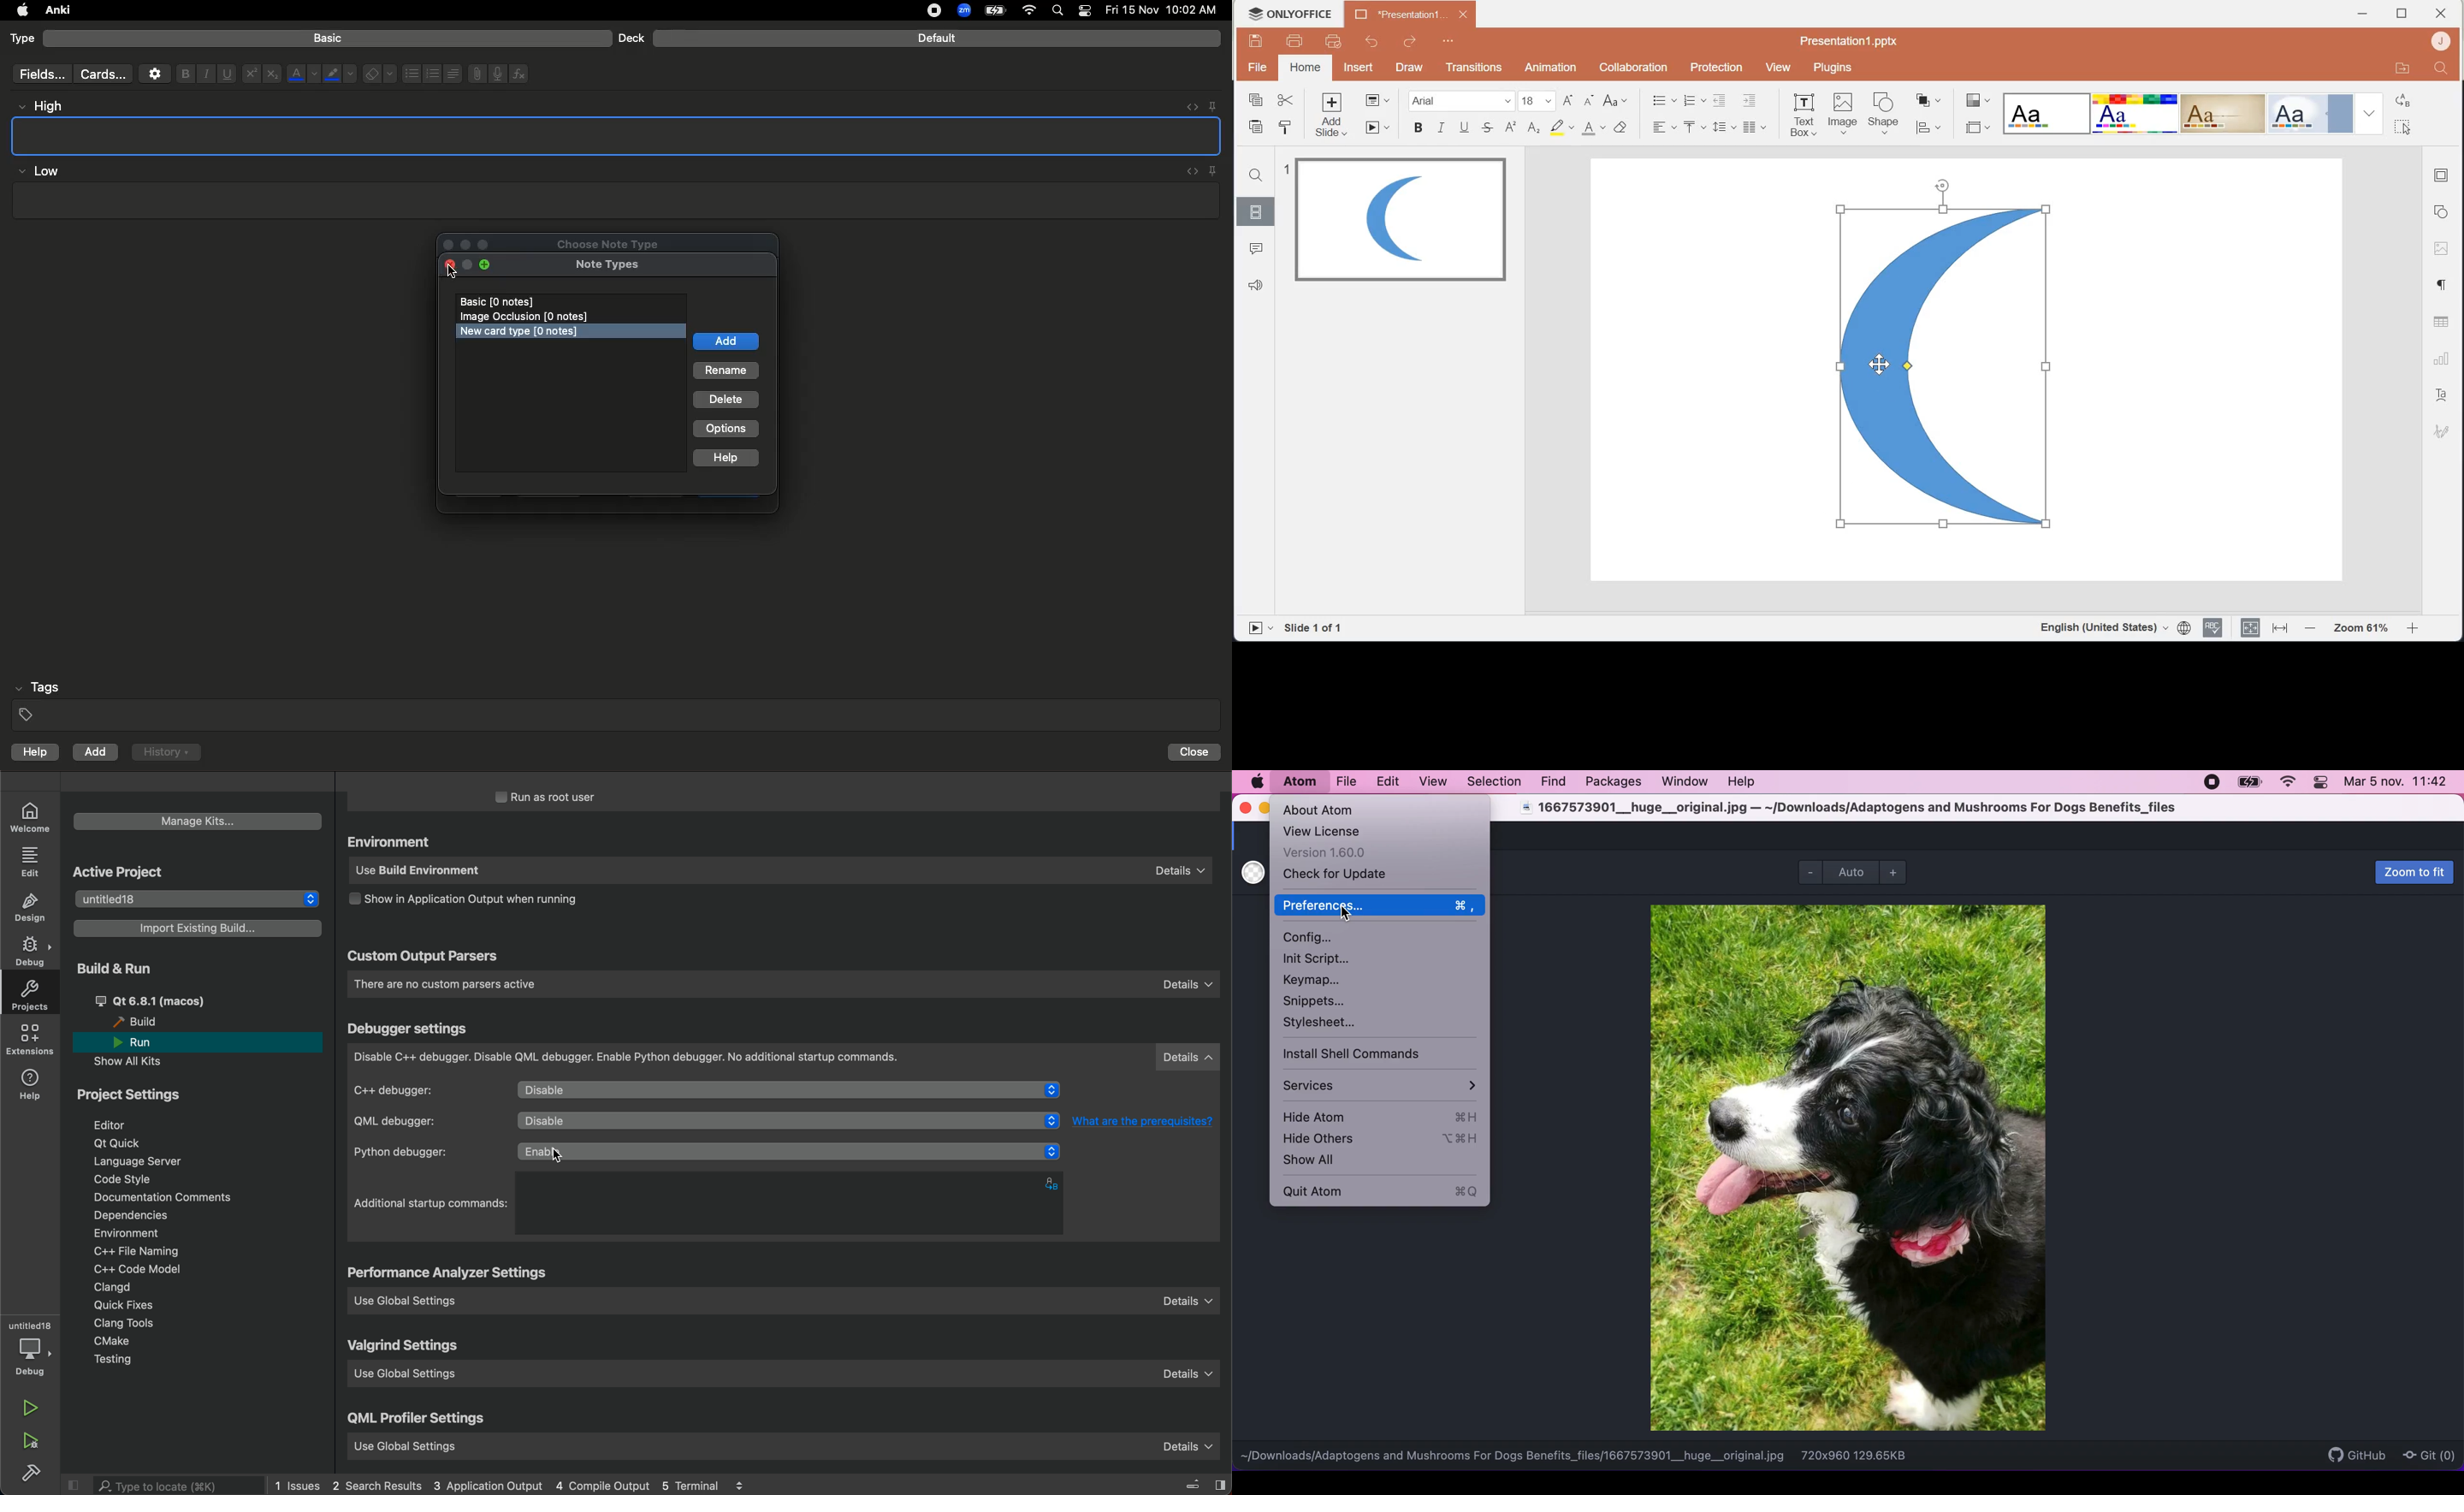 The height and width of the screenshot is (1512, 2464). I want to click on Quick print, so click(1330, 42).